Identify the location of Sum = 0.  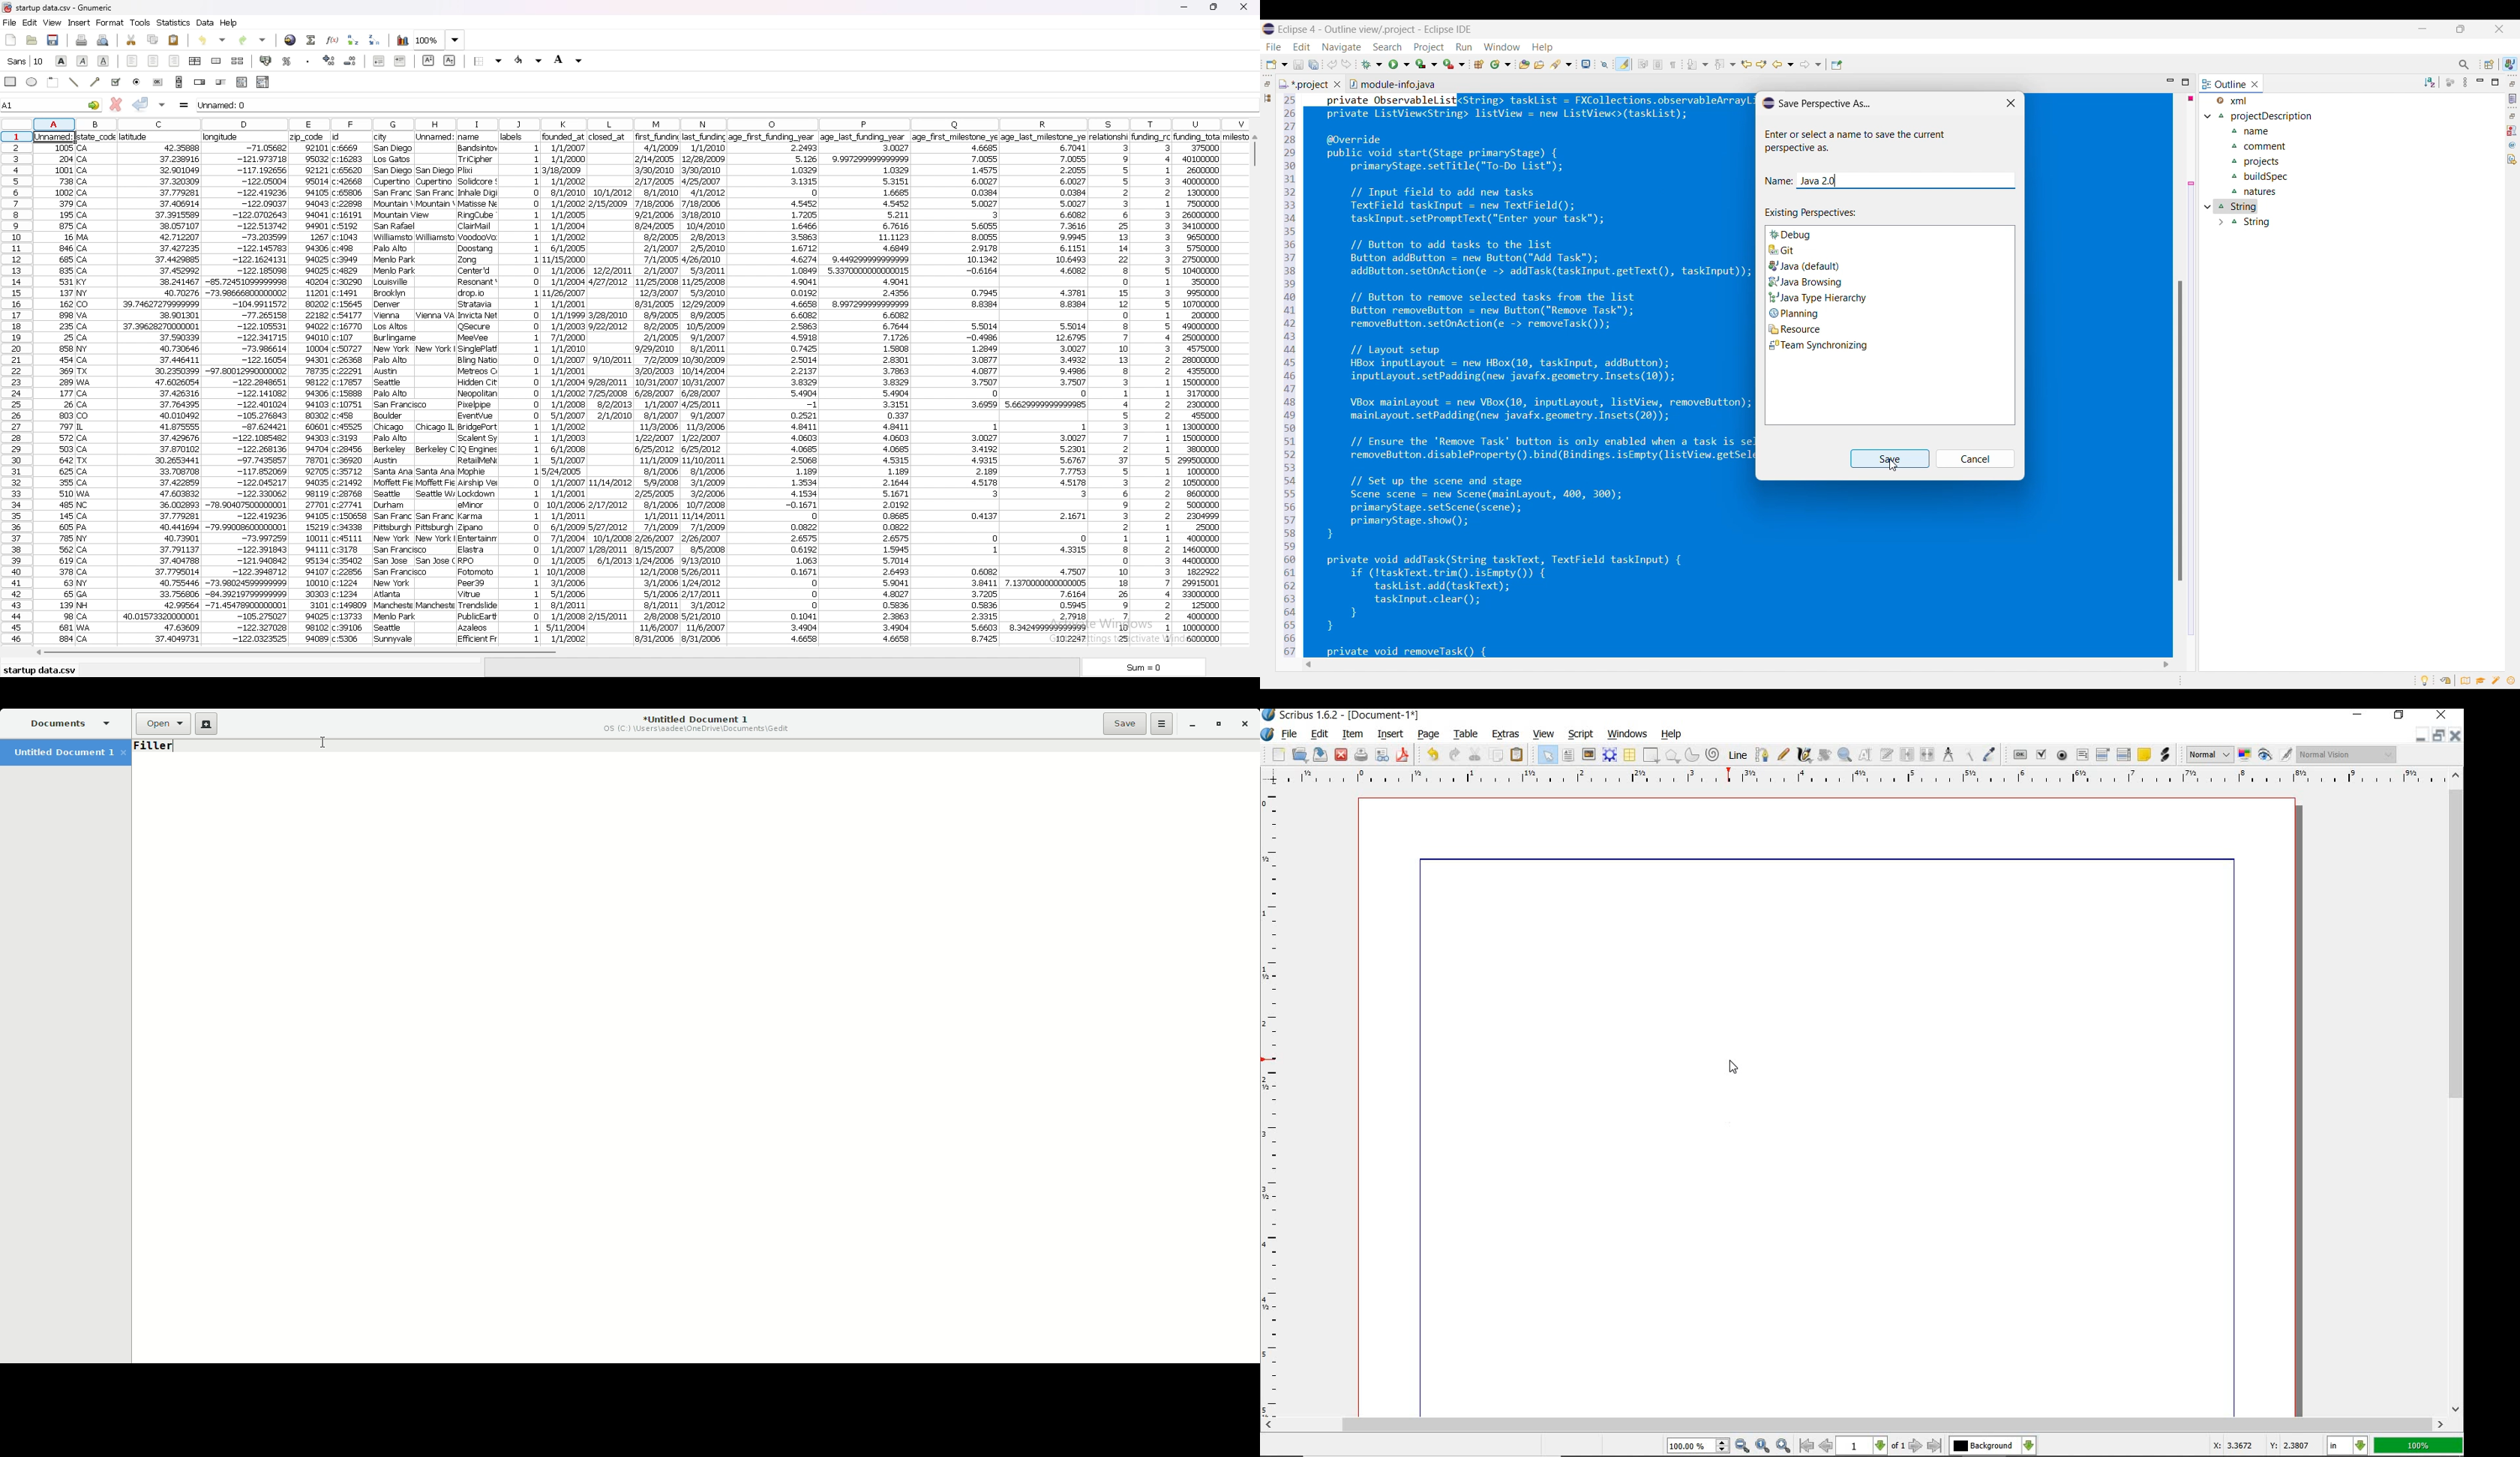
(1153, 668).